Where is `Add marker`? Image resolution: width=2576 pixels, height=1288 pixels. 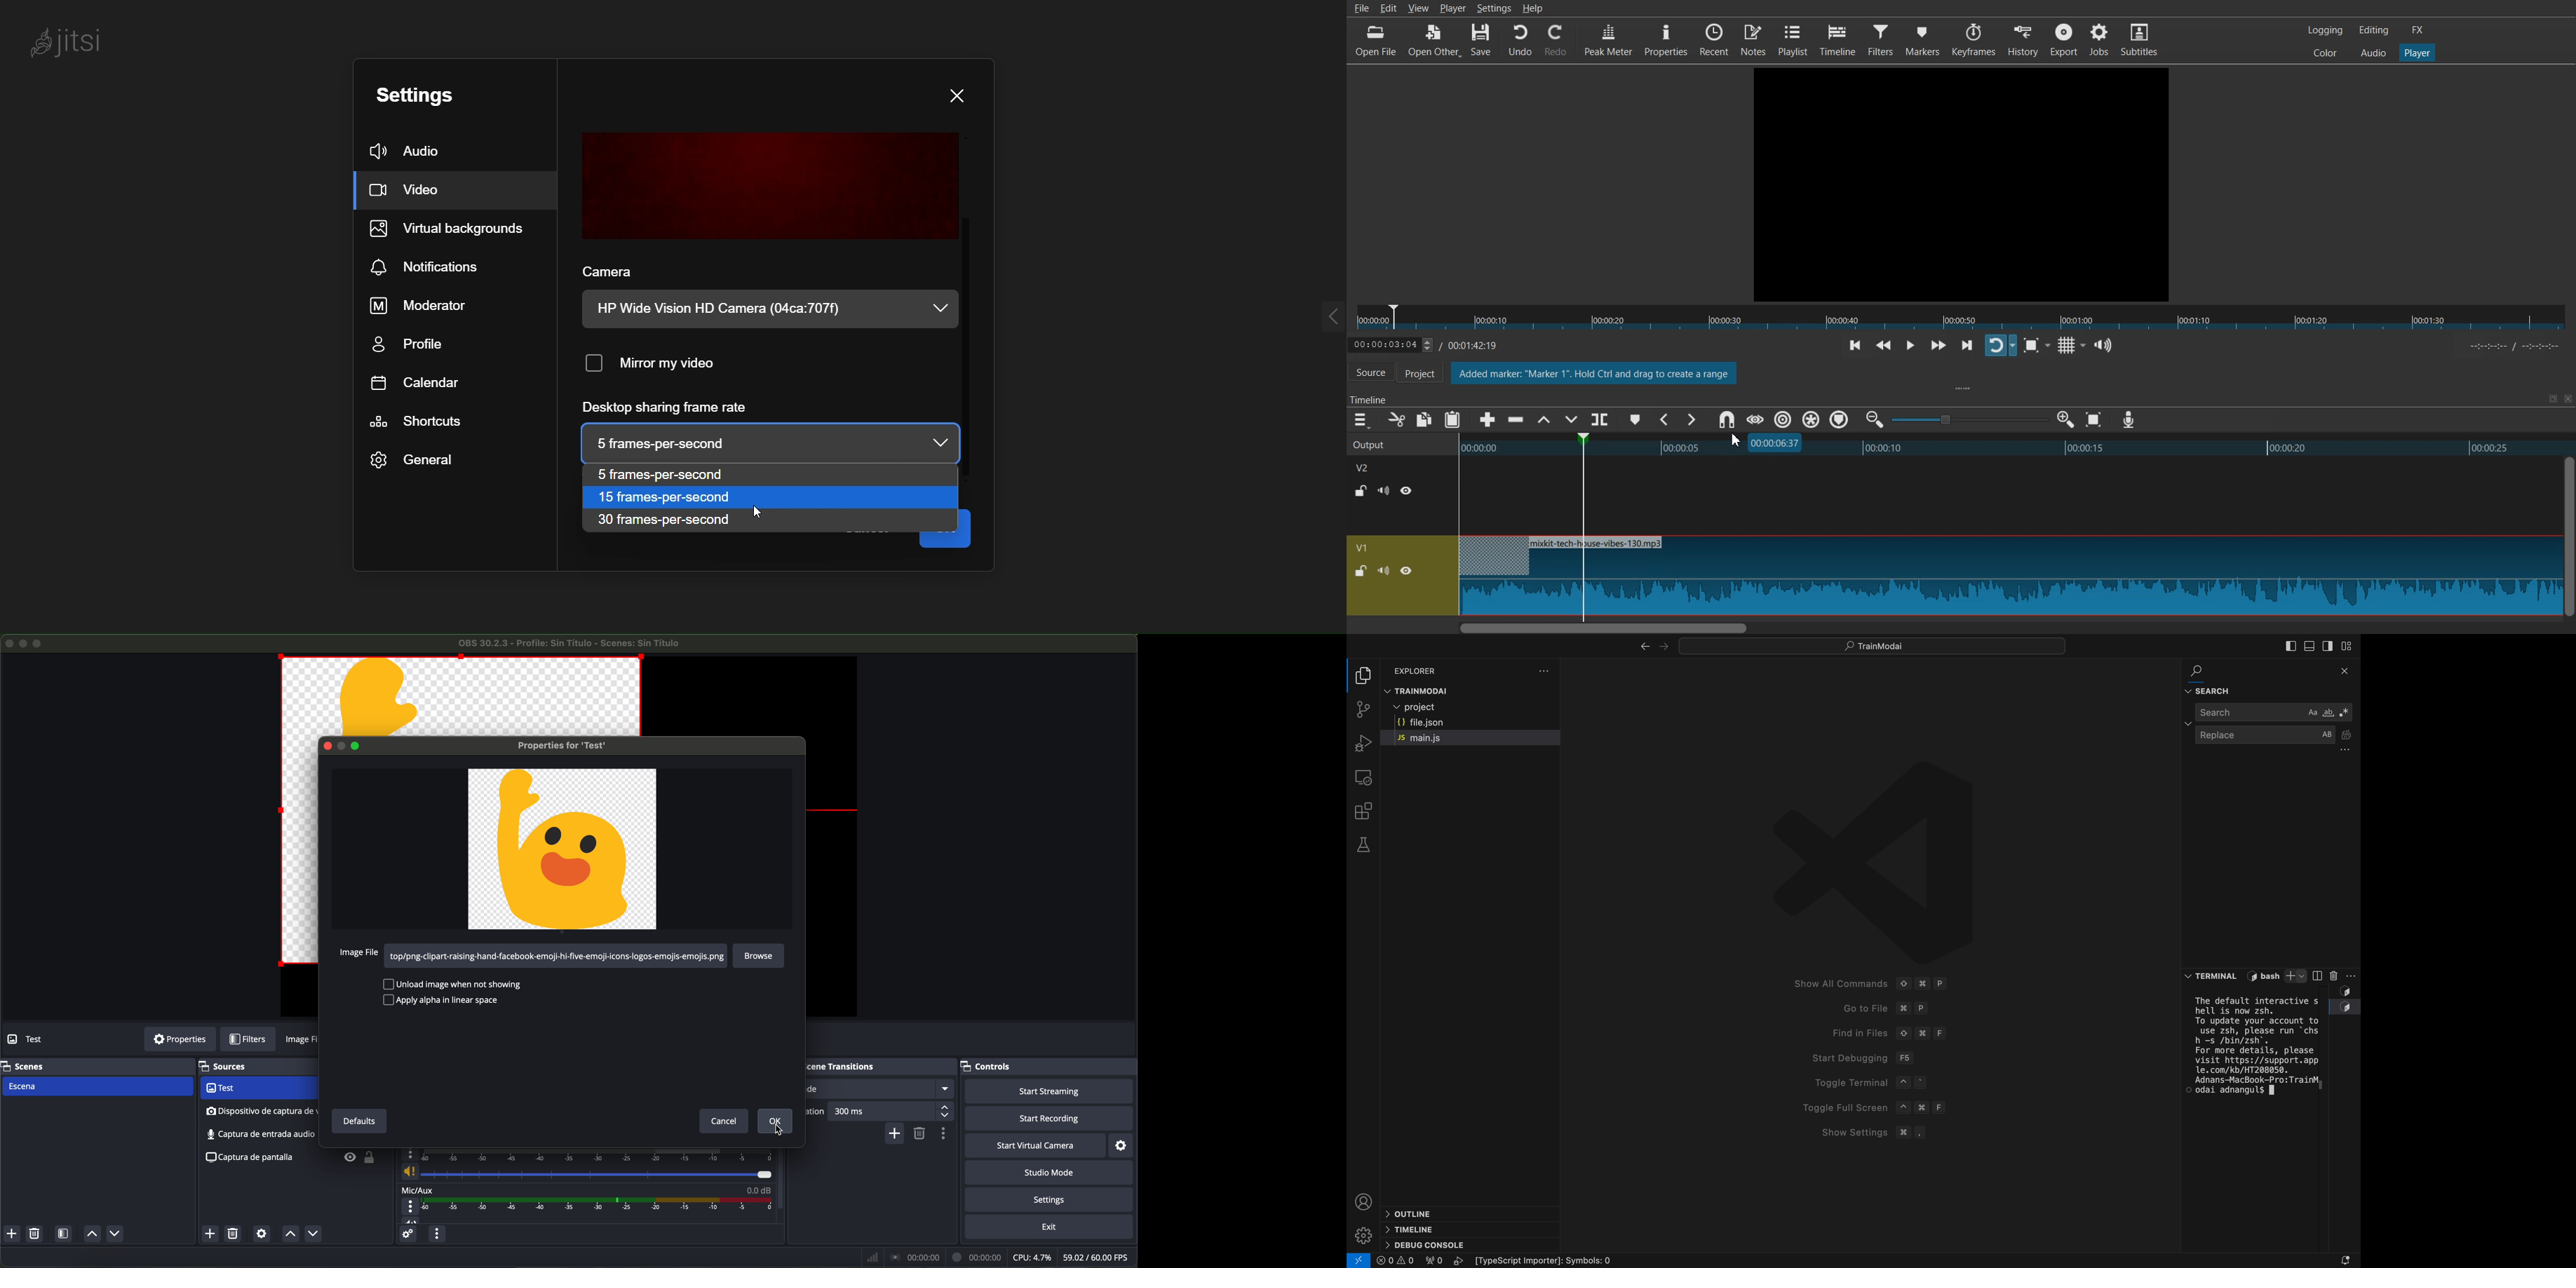
Add marker is located at coordinates (1635, 419).